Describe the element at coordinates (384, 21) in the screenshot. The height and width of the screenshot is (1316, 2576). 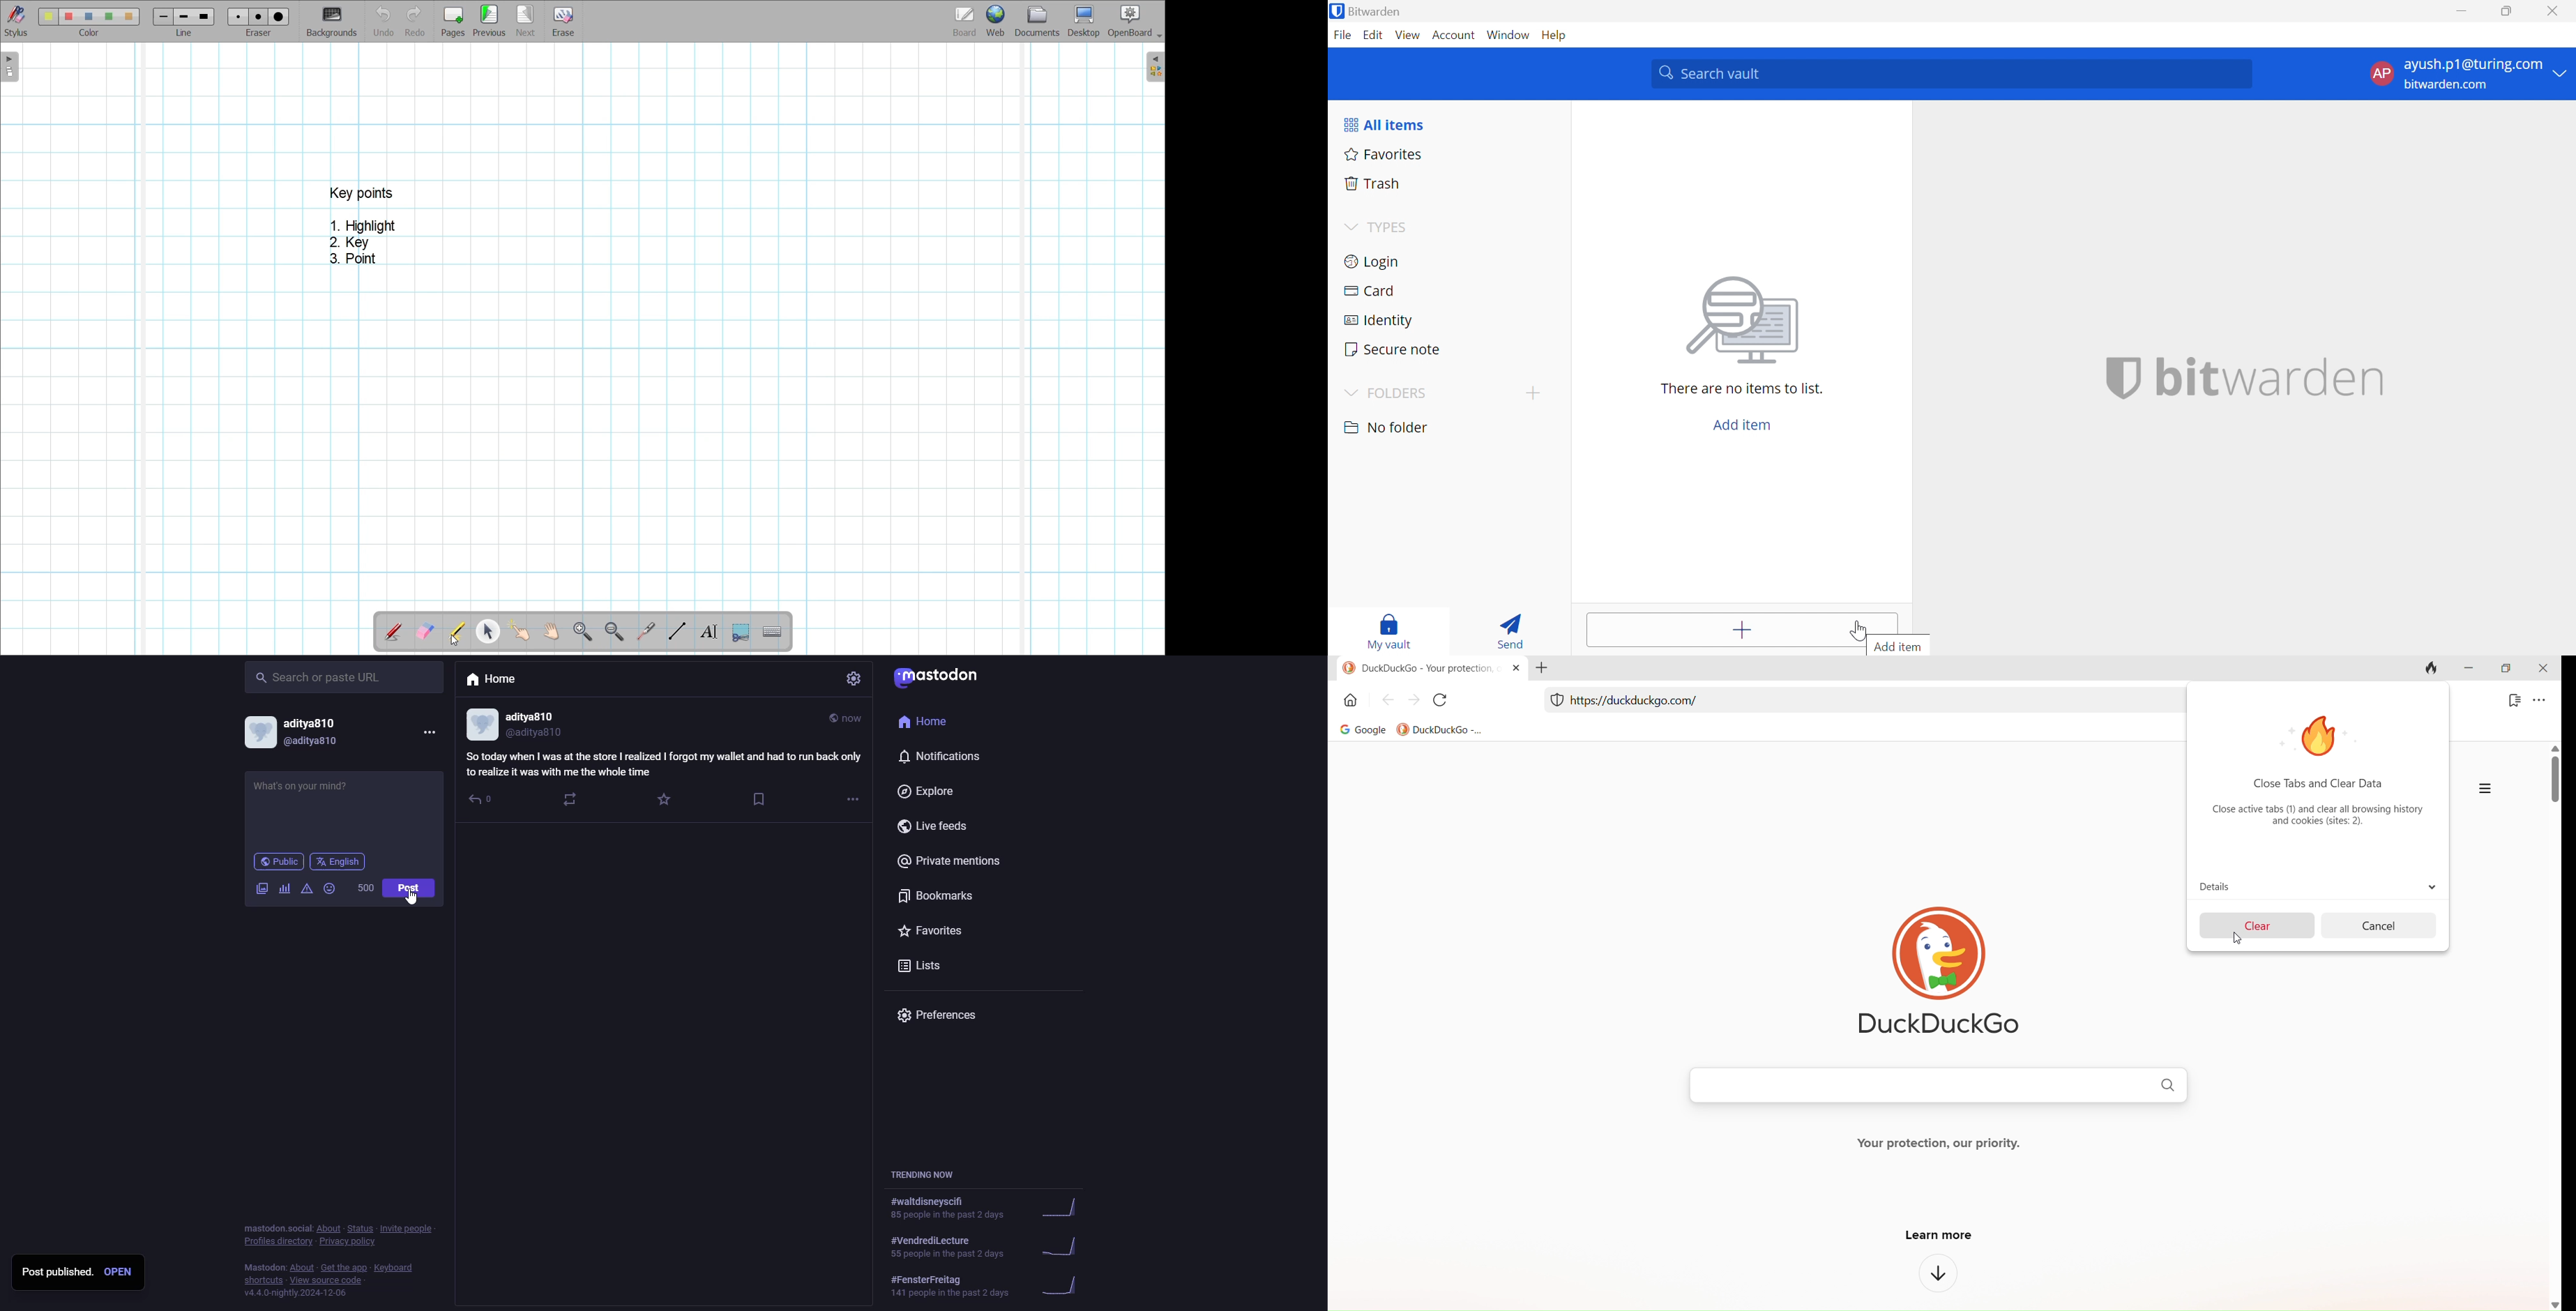
I see `Undo` at that location.